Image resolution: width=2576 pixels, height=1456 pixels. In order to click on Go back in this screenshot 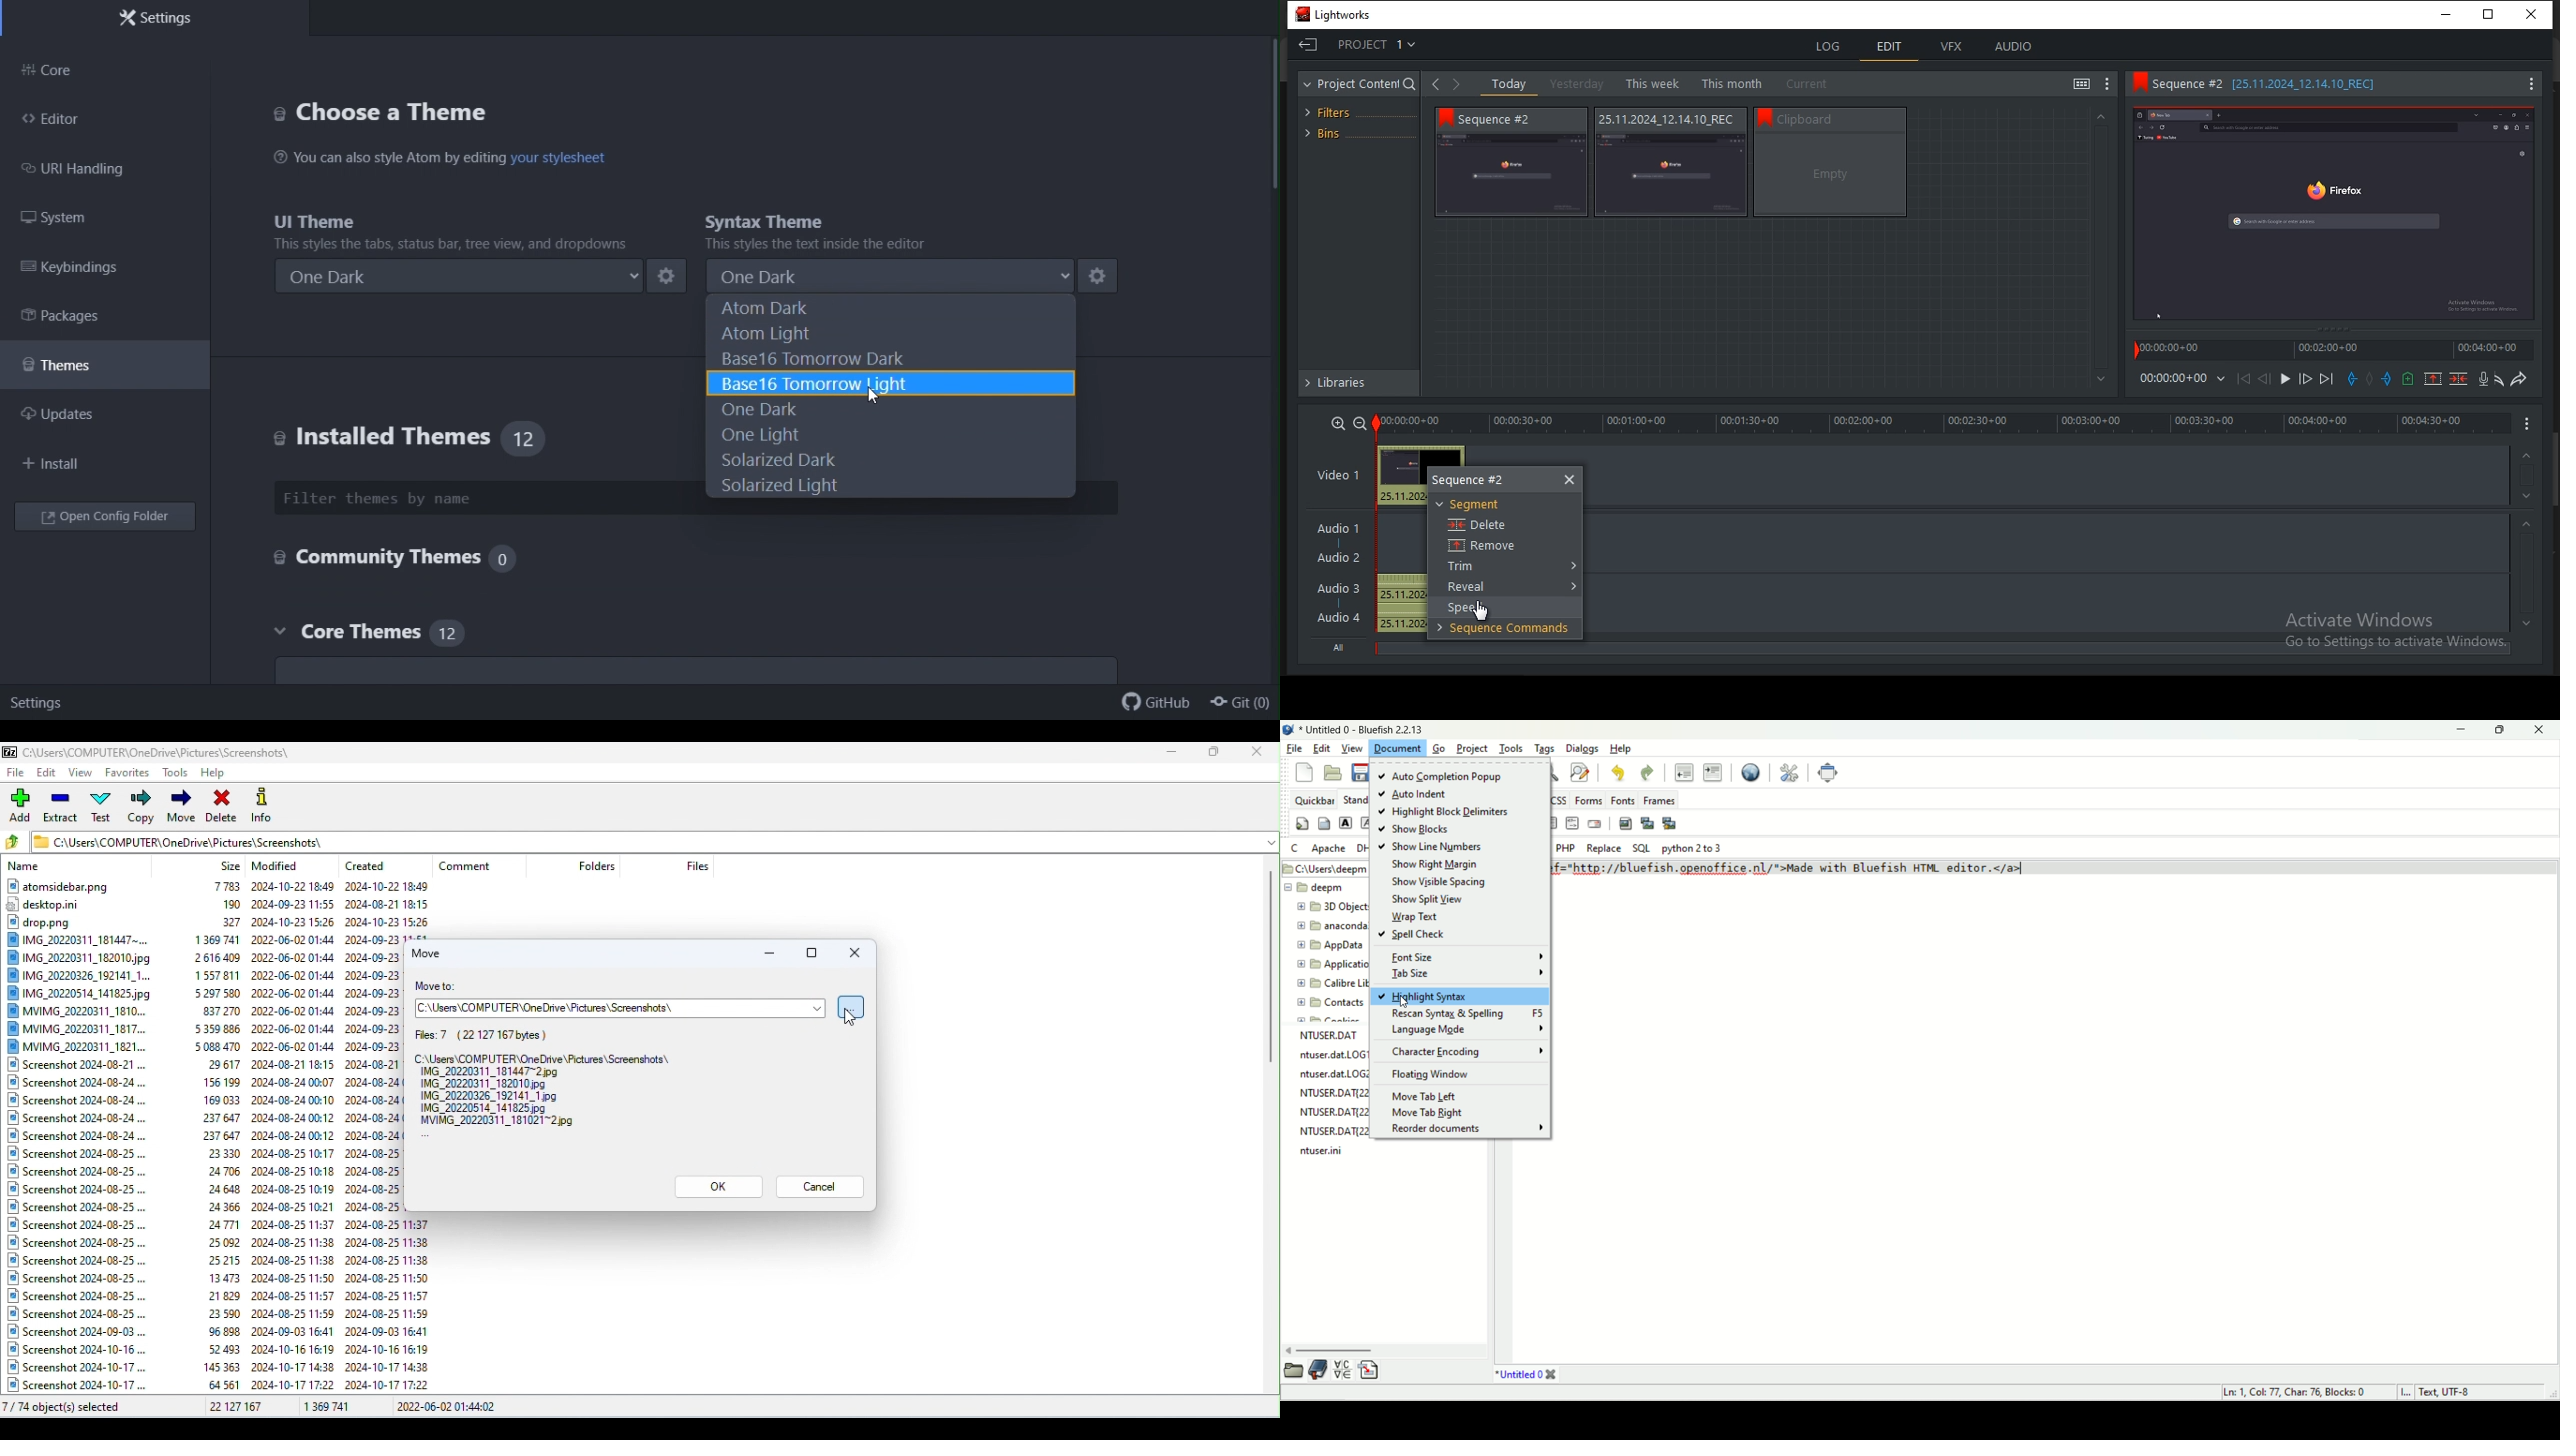, I will do `click(16, 843)`.